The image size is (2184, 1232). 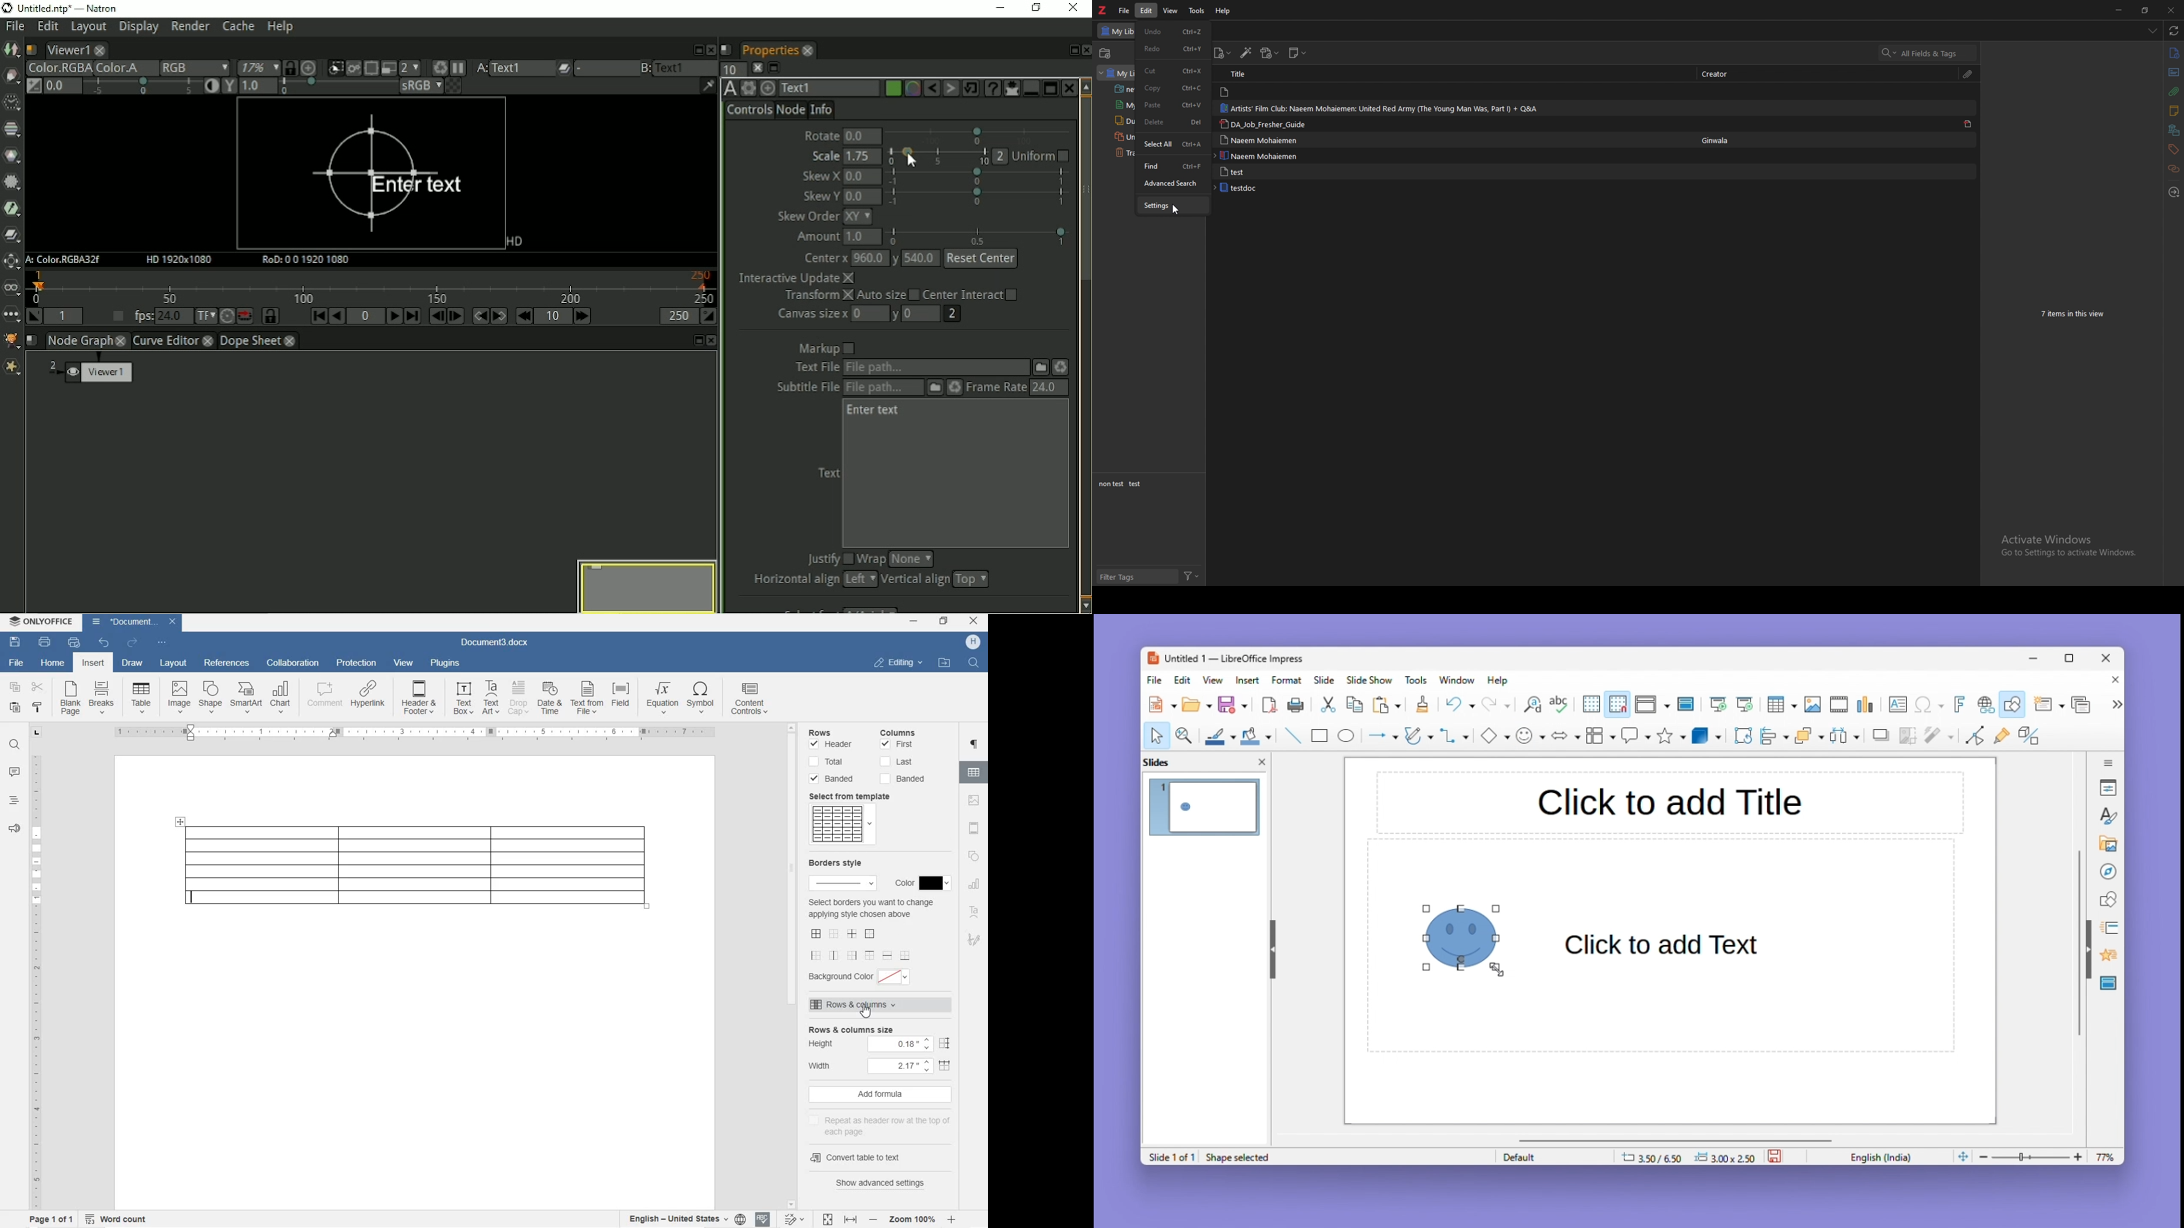 I want to click on Duplicate slide, so click(x=2084, y=704).